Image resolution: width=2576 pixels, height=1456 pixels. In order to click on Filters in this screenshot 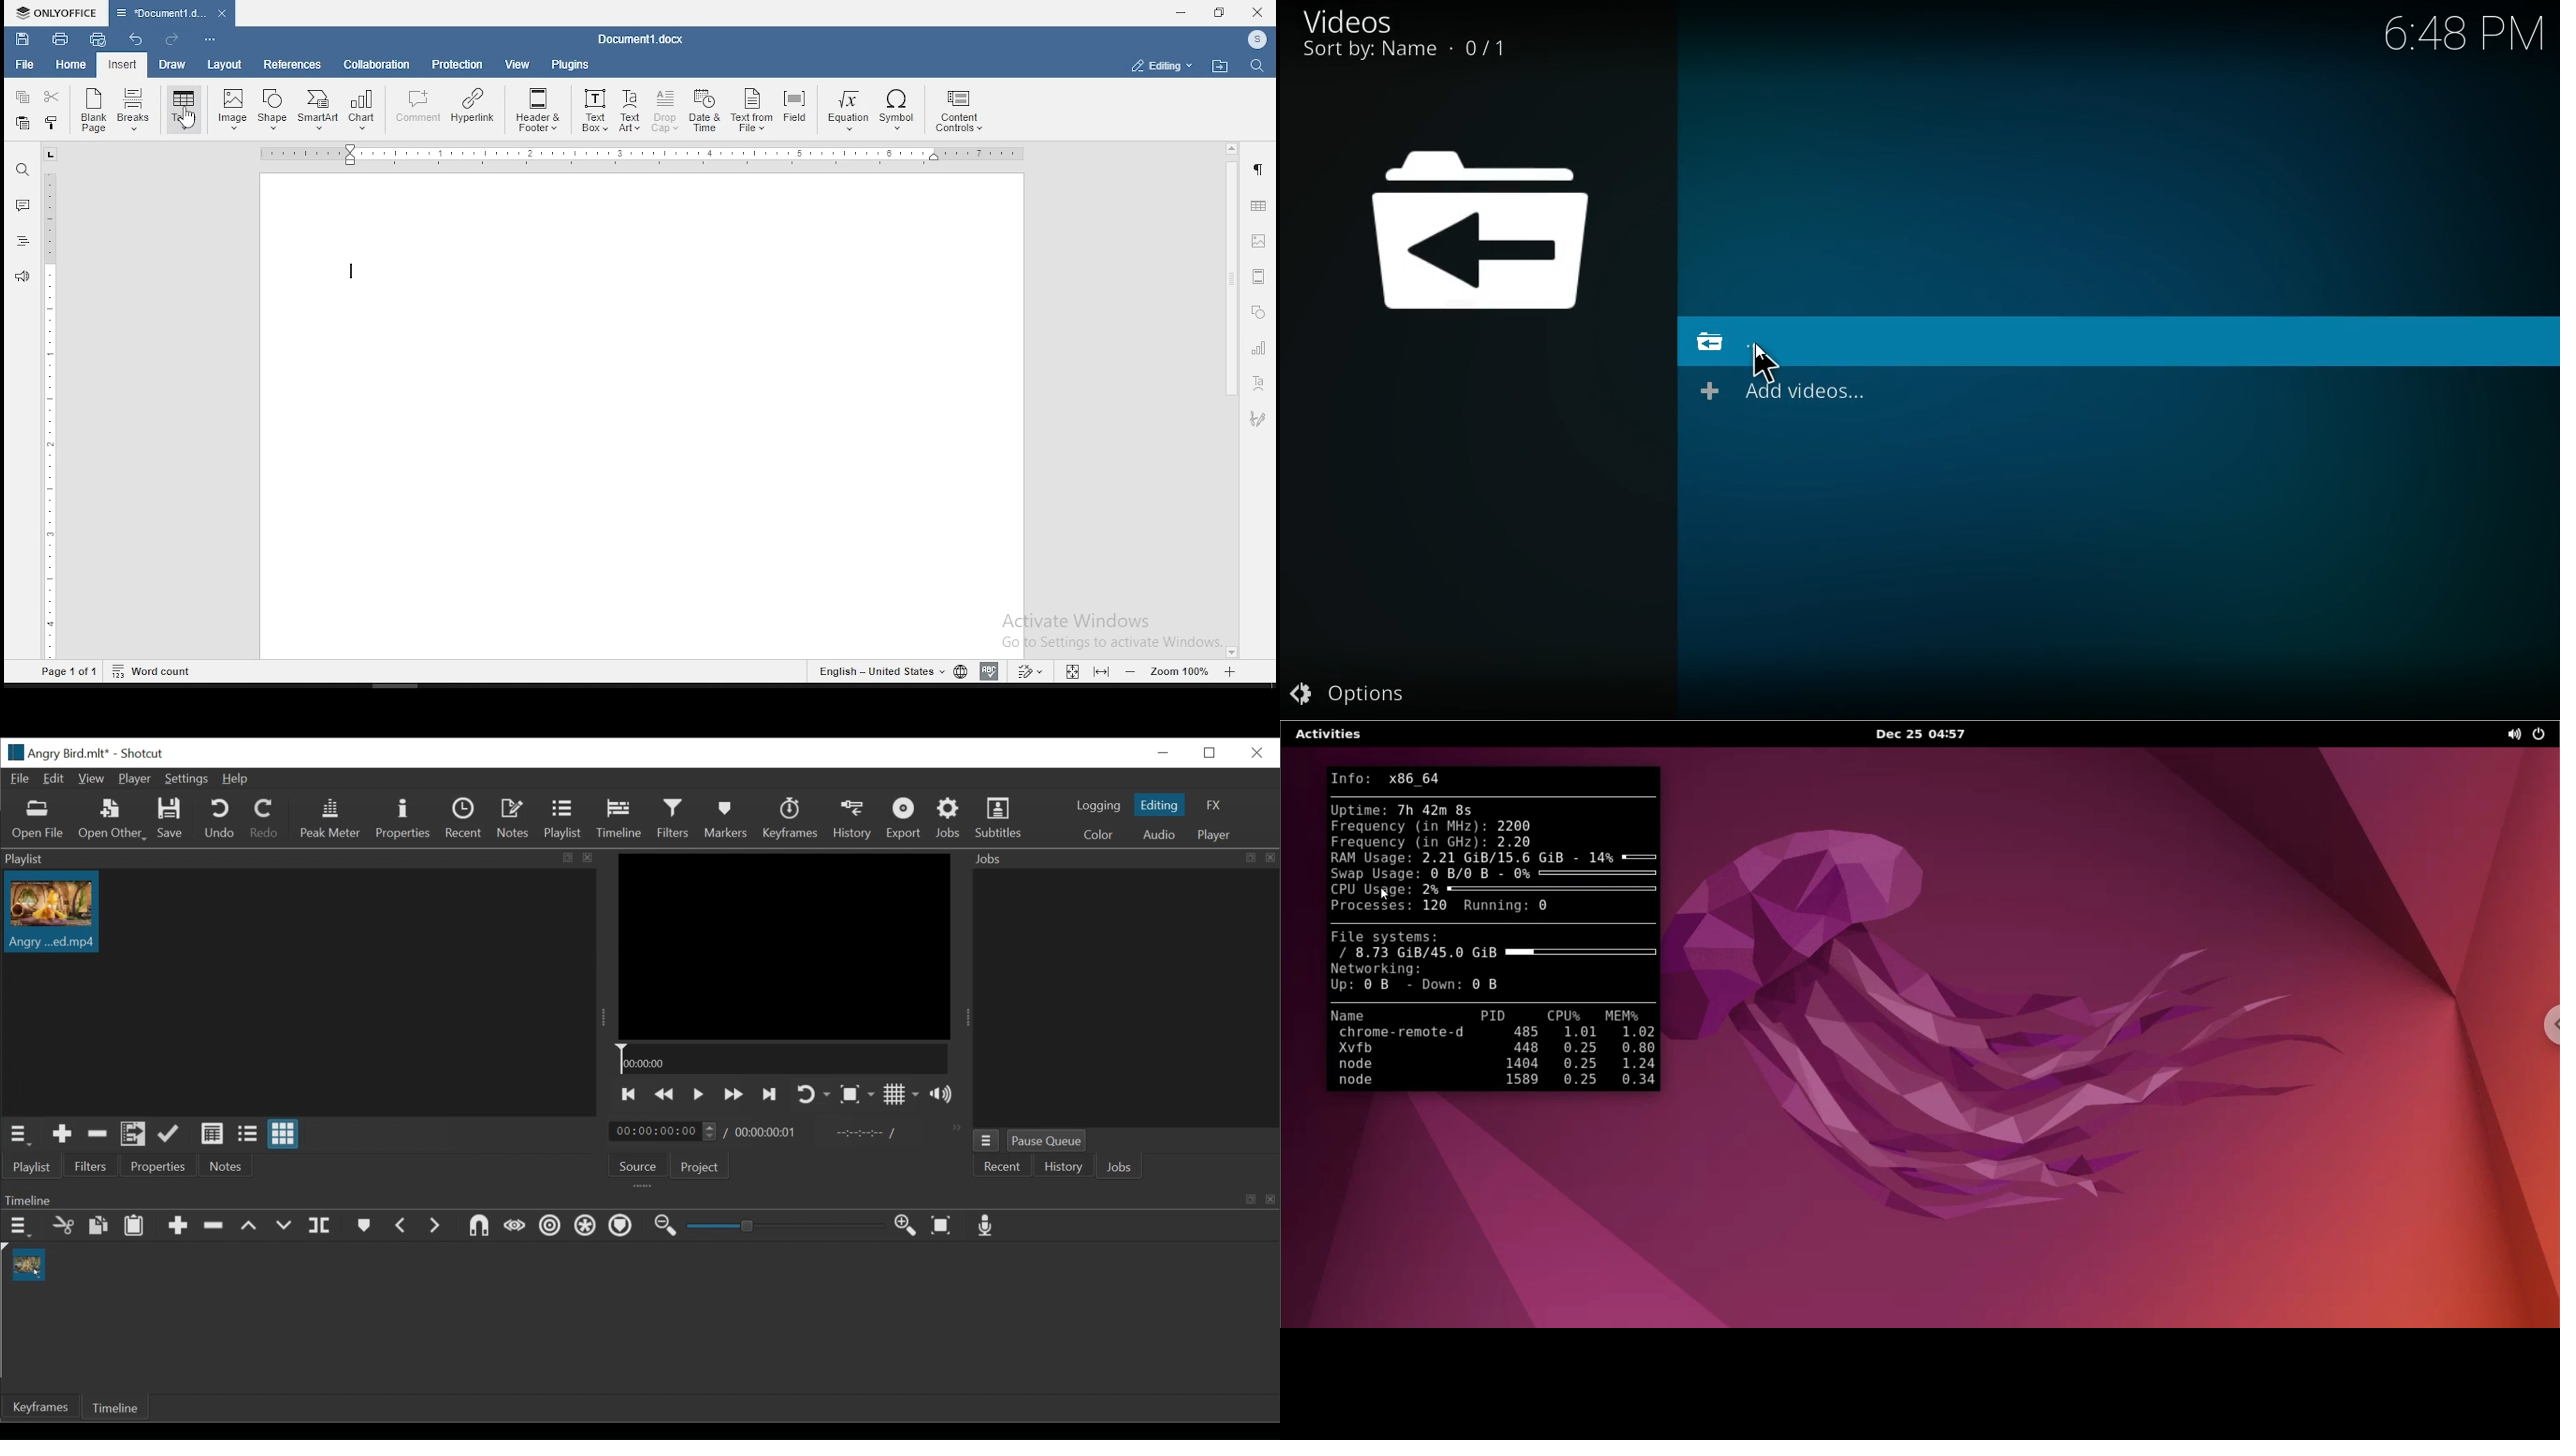, I will do `click(93, 1166)`.